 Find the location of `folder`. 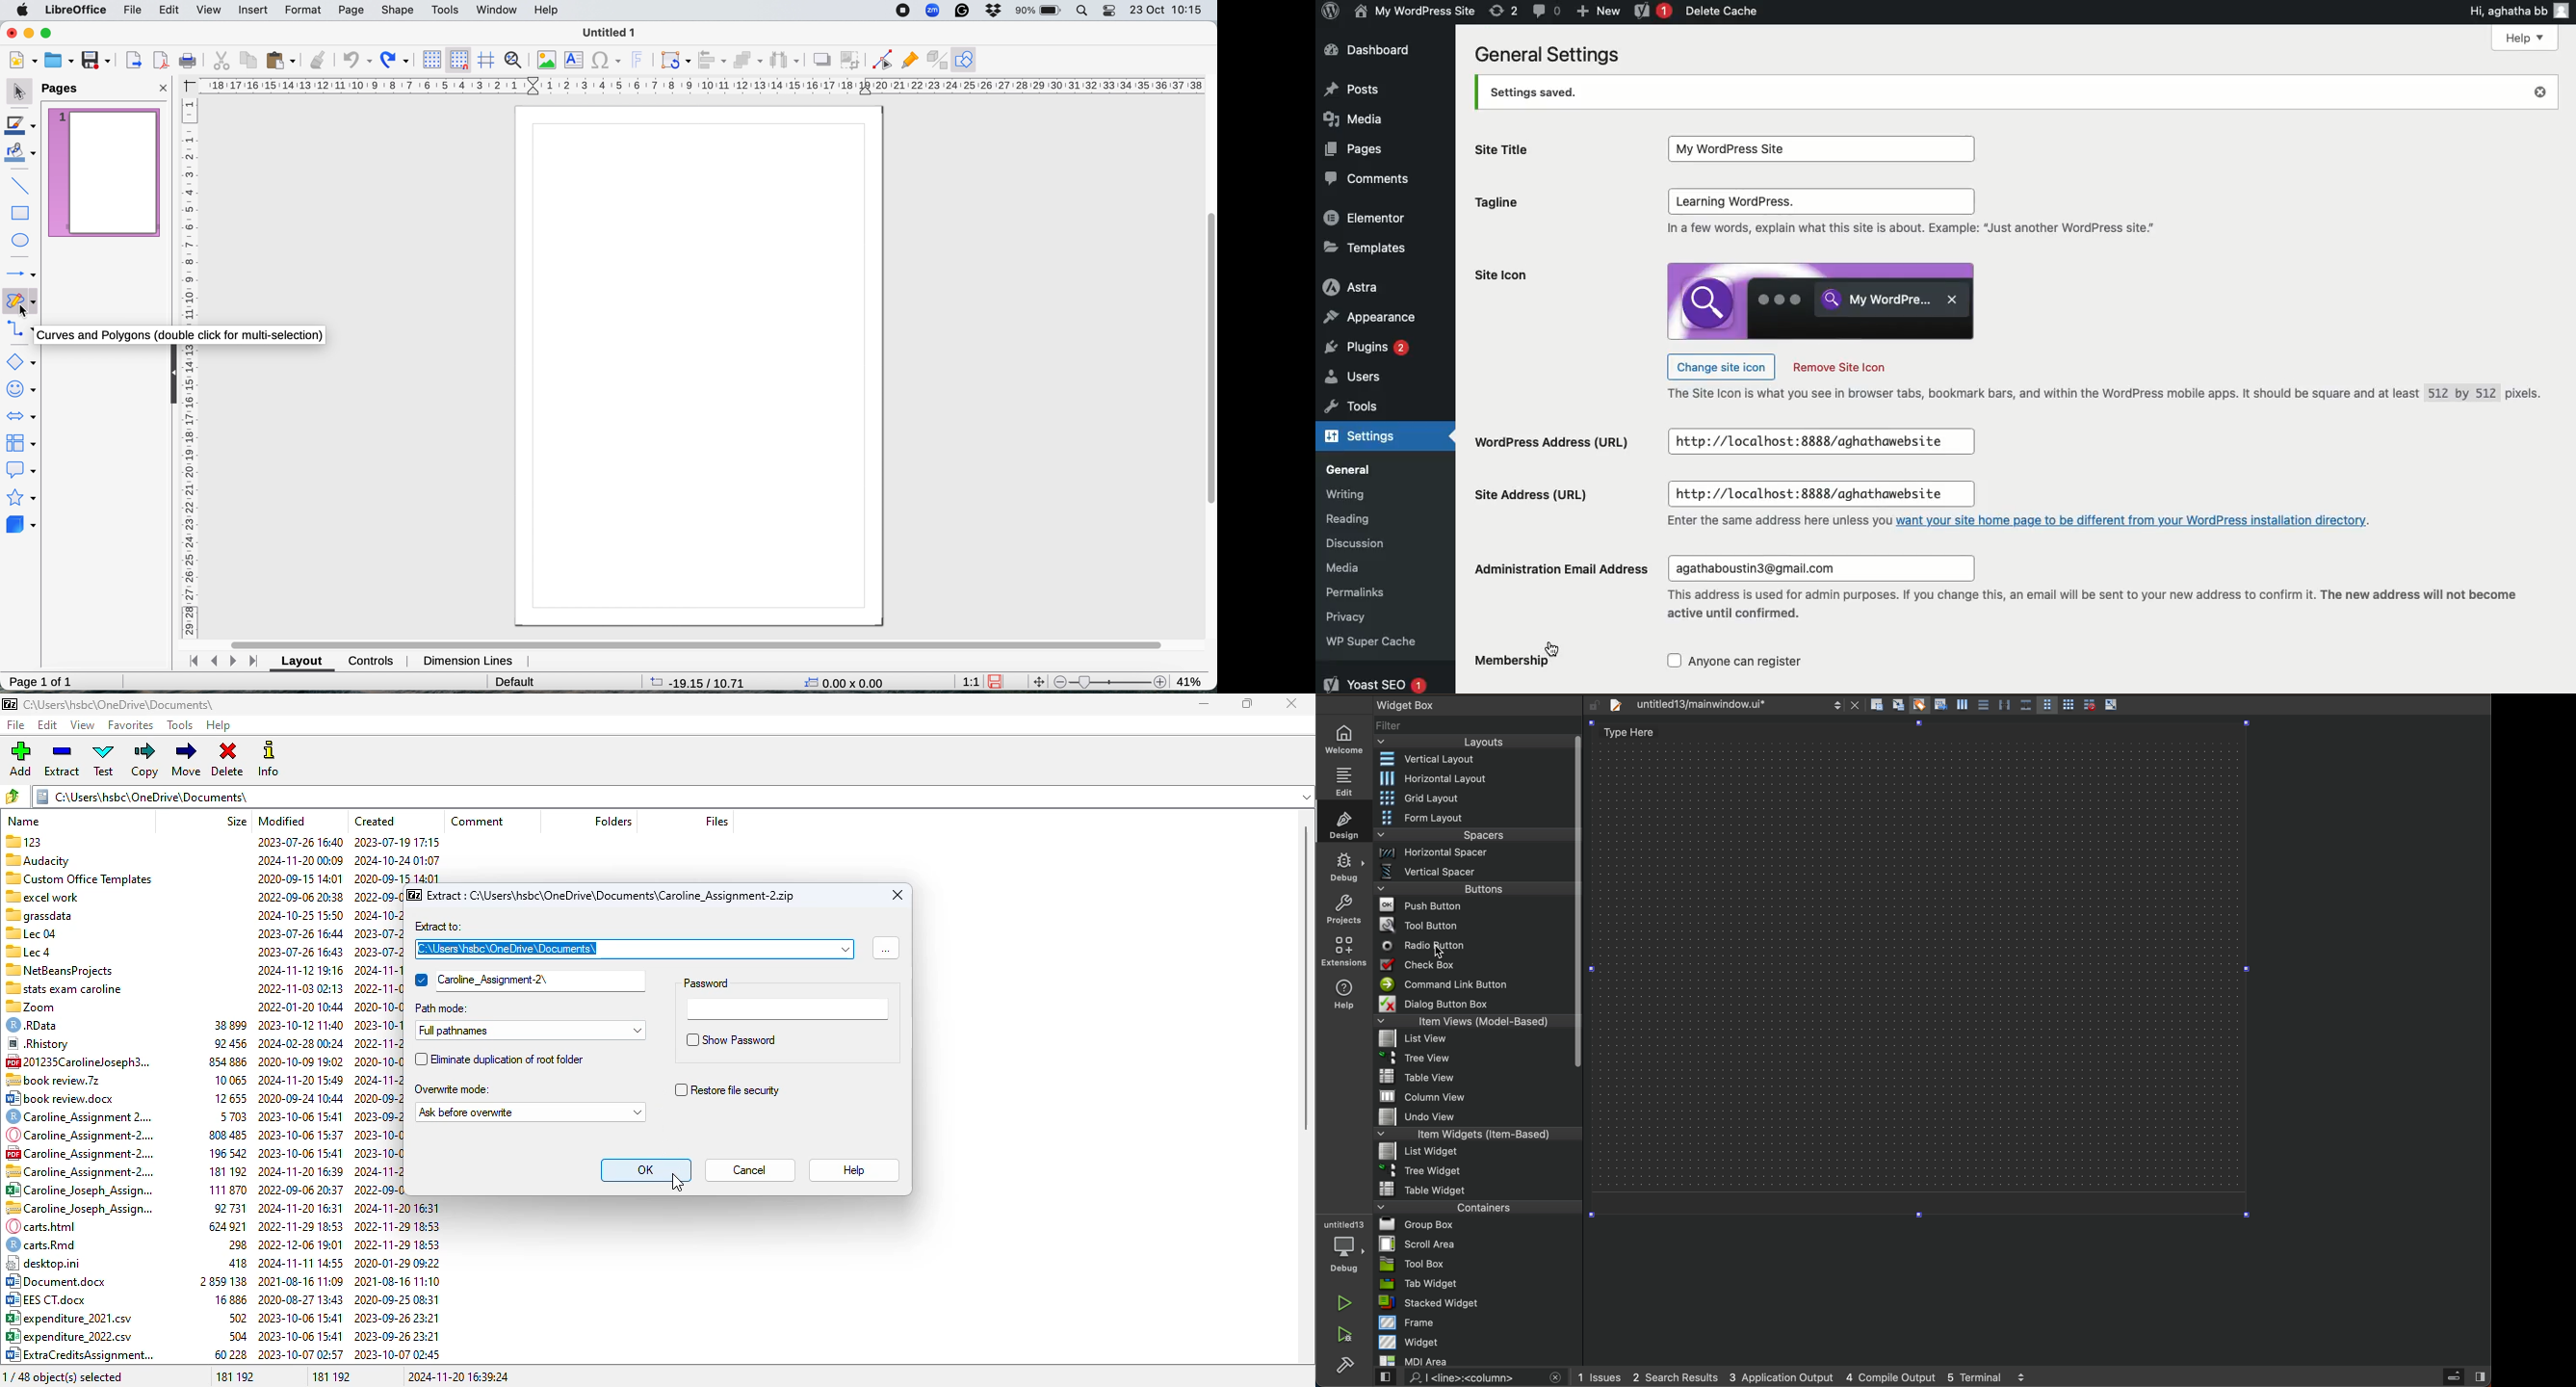

folder is located at coordinates (529, 981).